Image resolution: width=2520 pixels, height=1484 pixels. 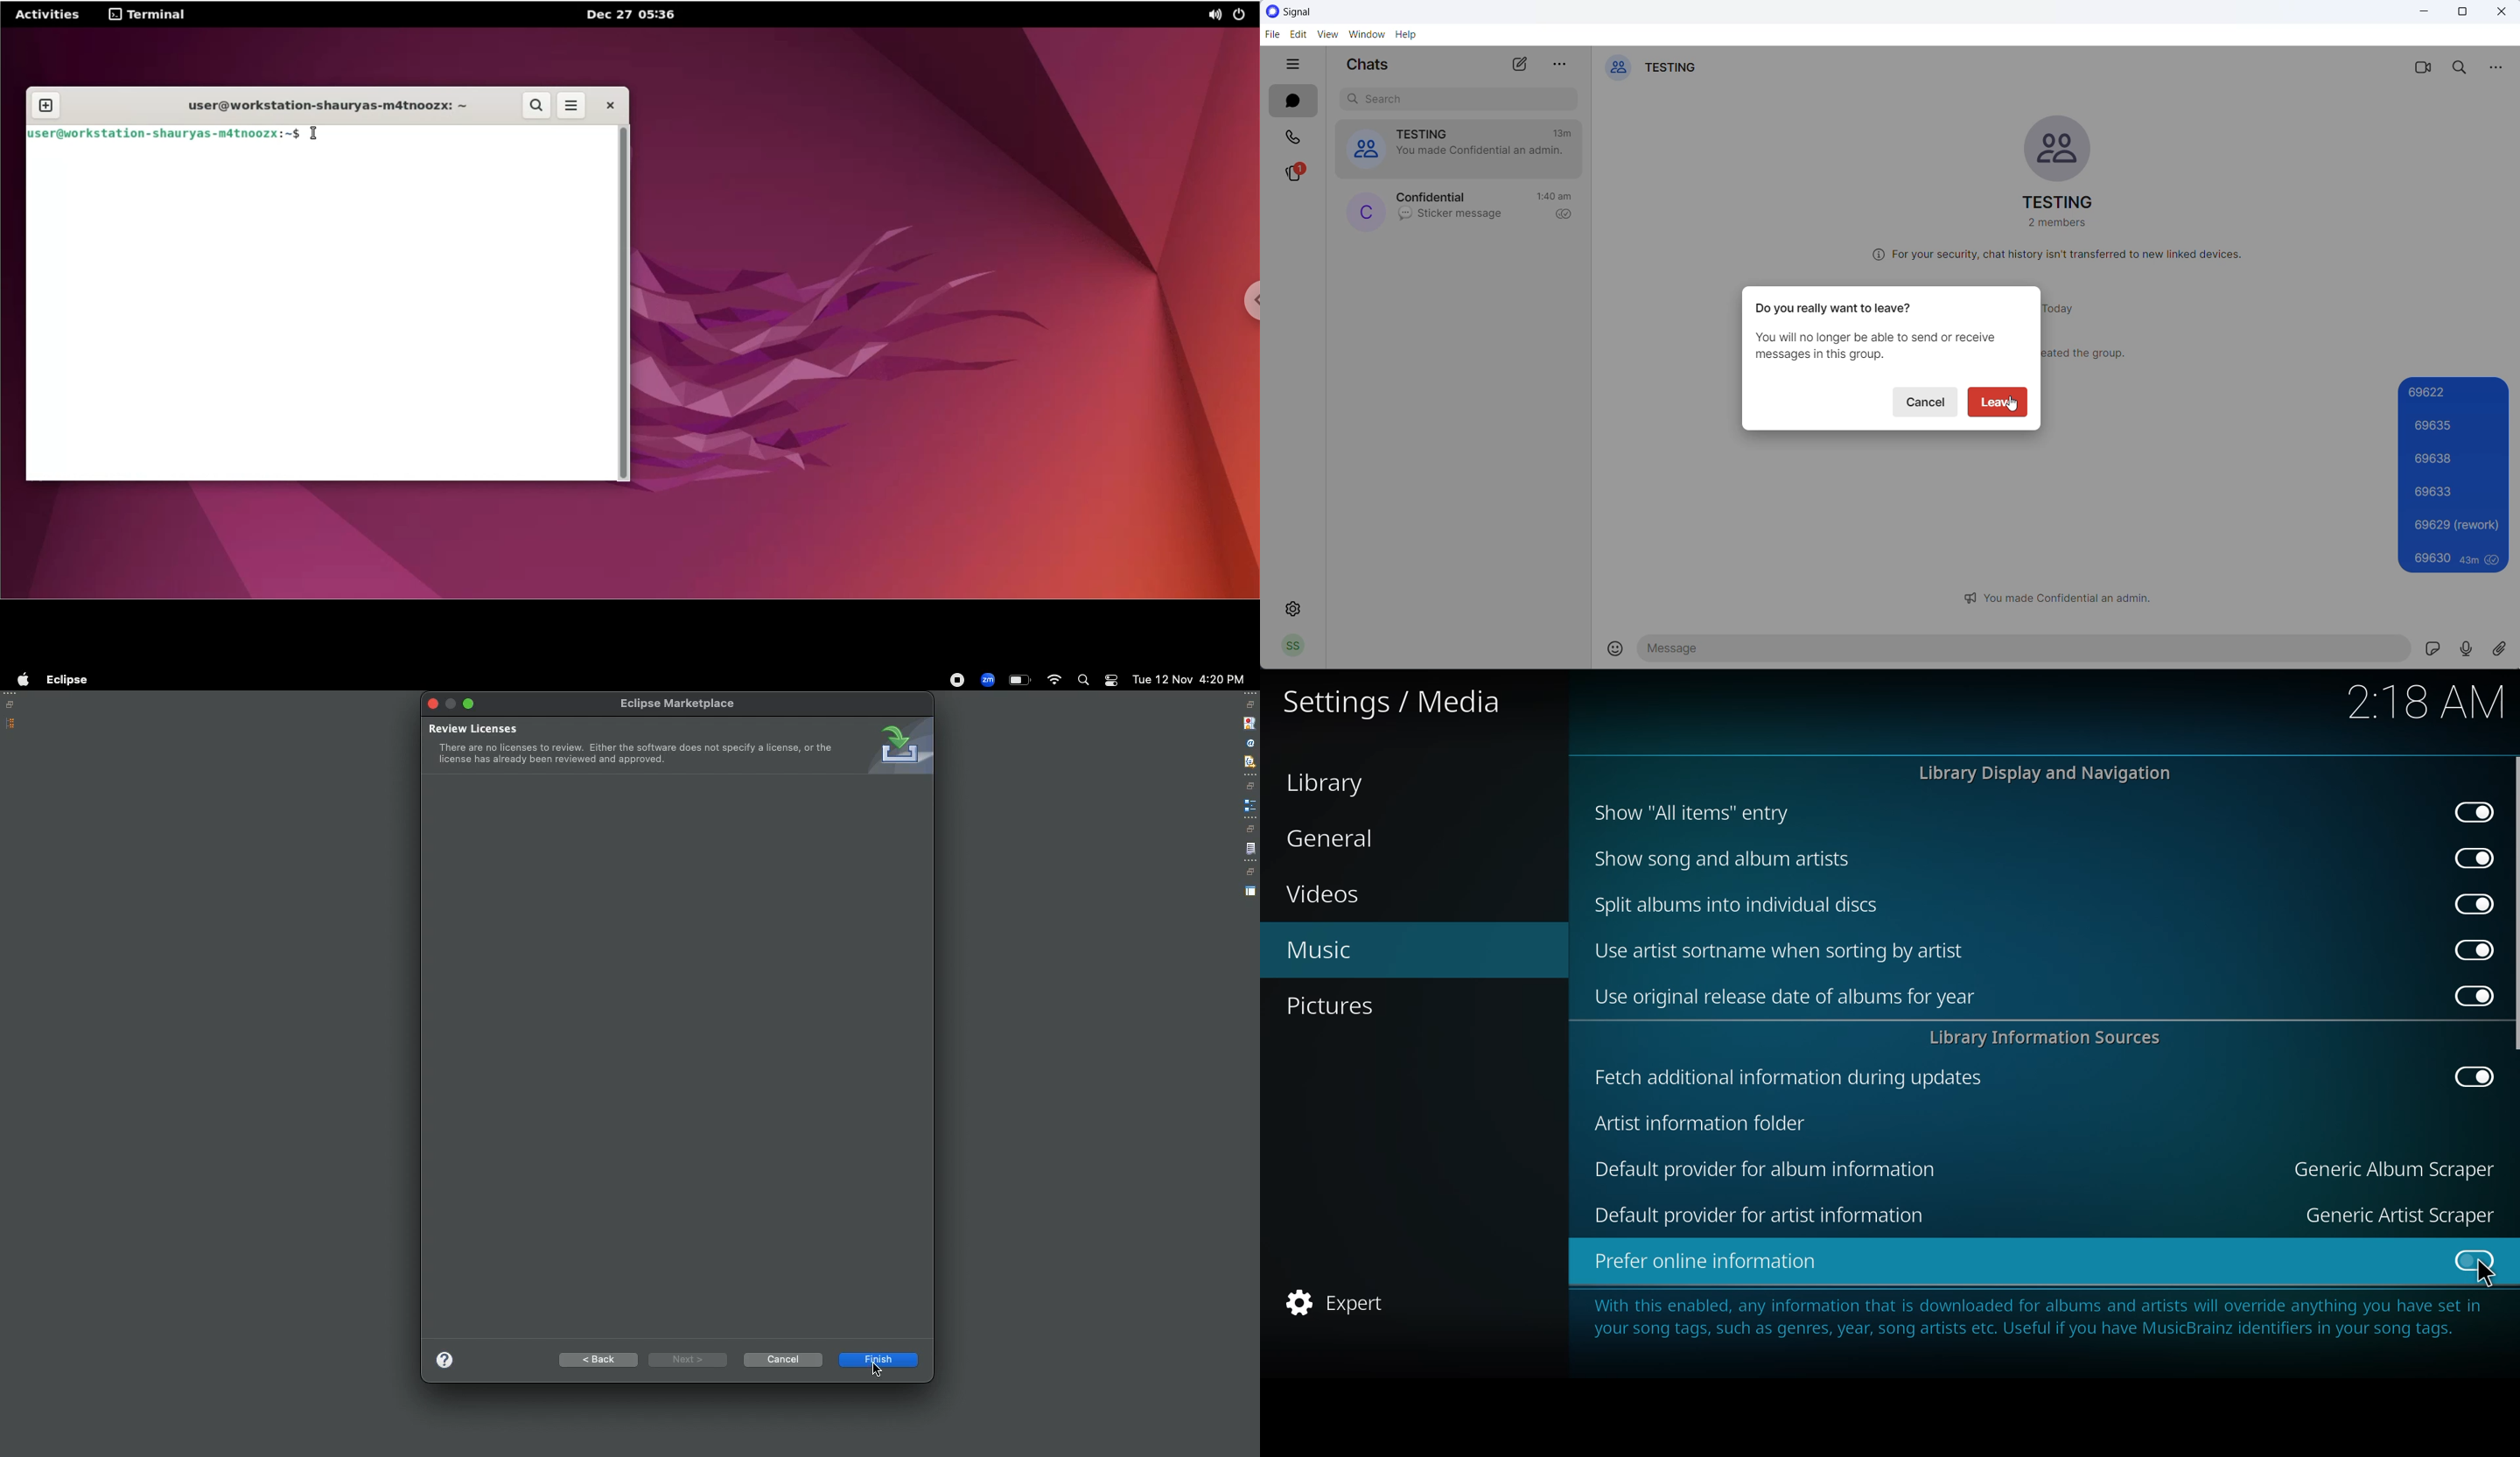 I want to click on file, so click(x=1250, y=850).